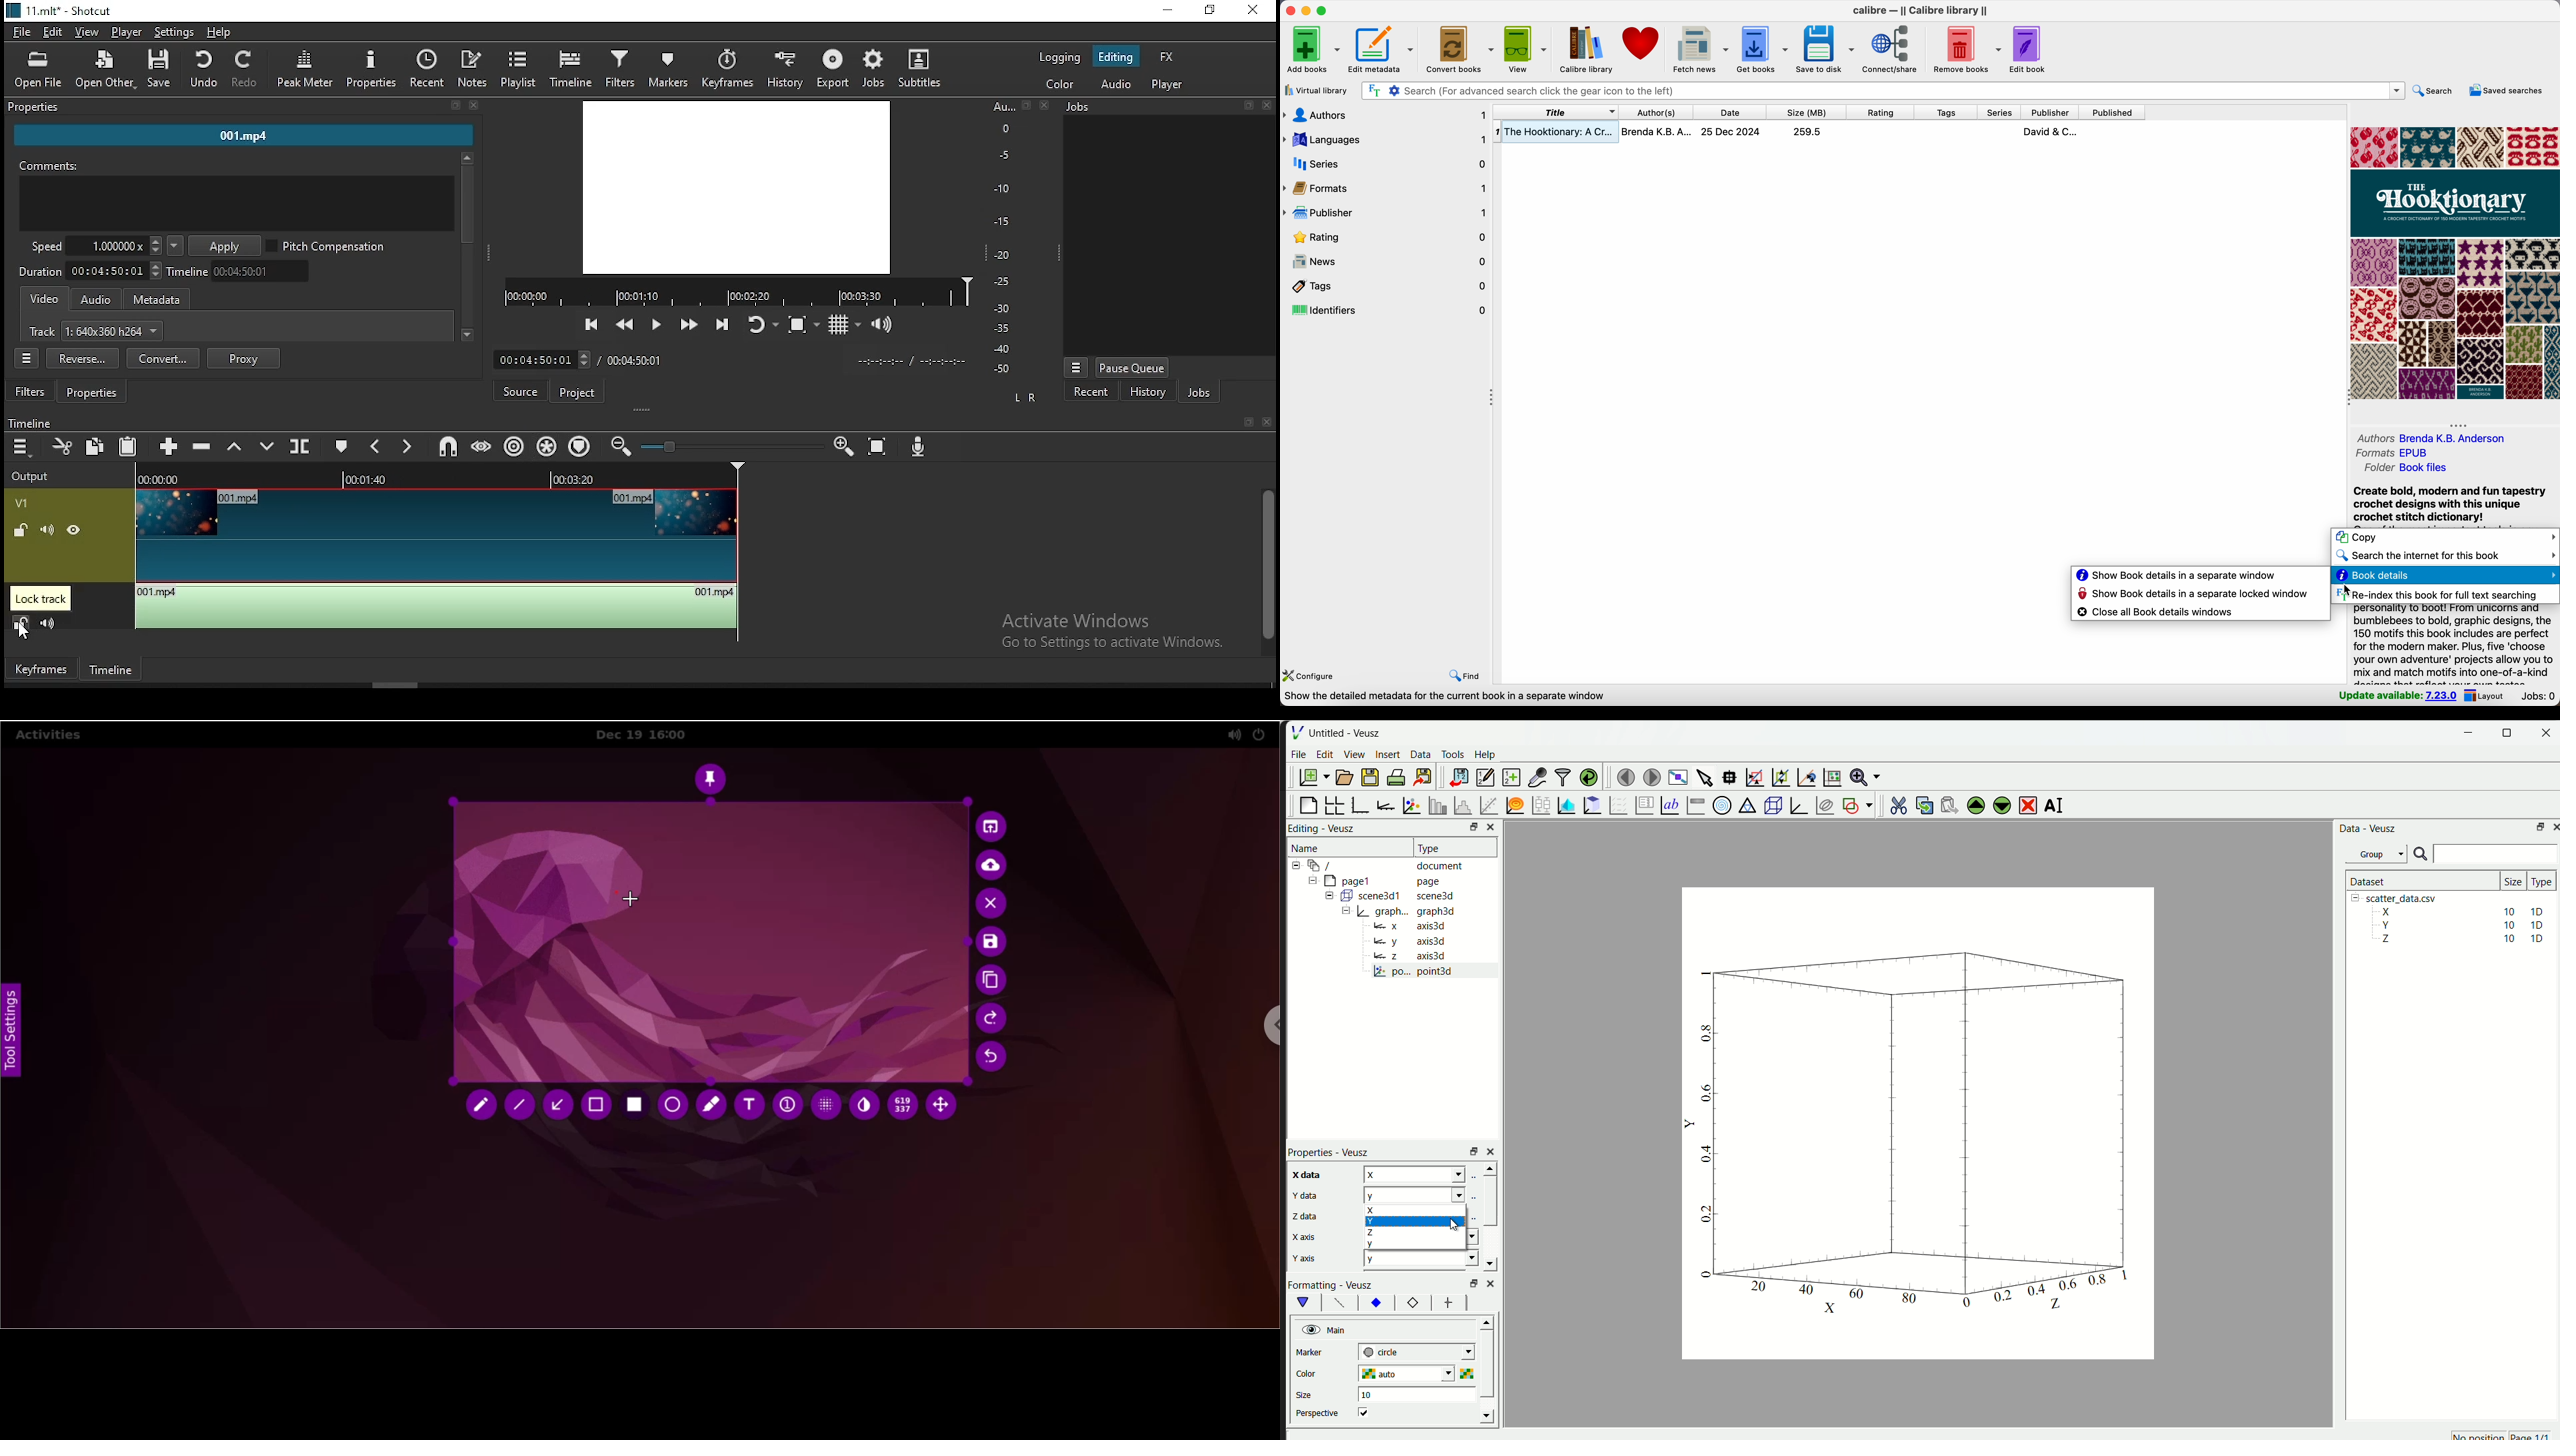 This screenshot has width=2576, height=1456. I want to click on toggle player after looping, so click(762, 326).